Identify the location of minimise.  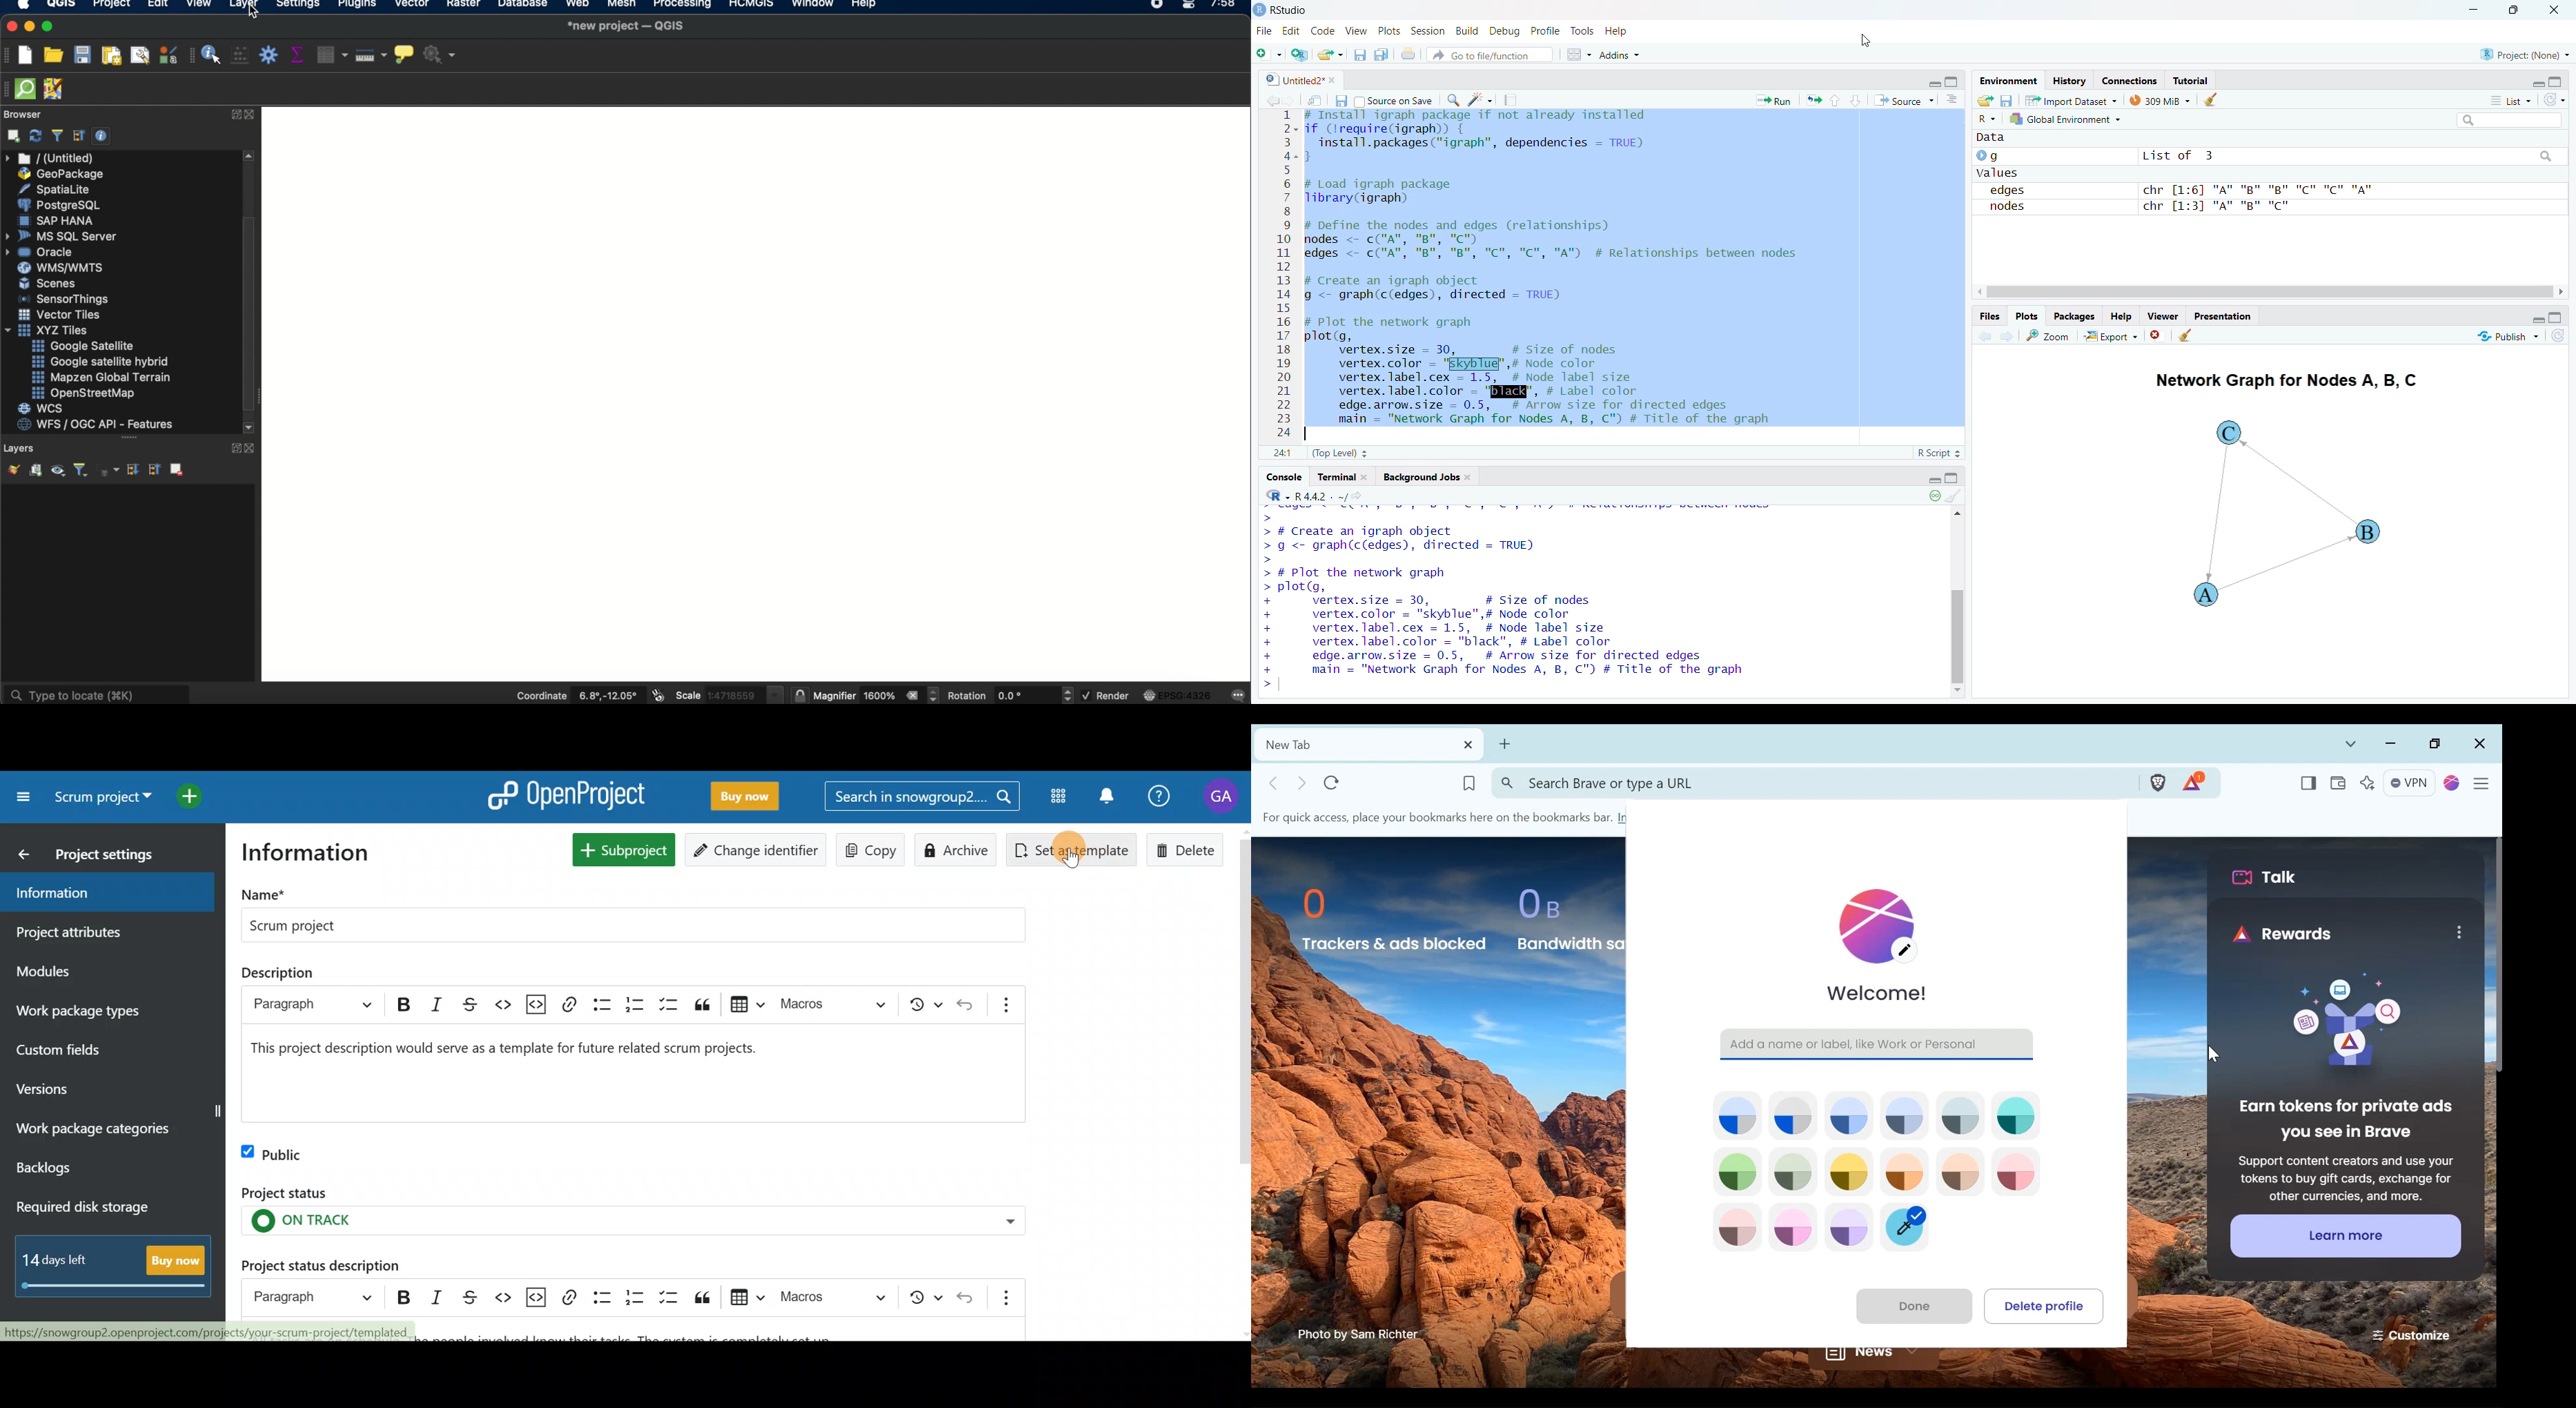
(1928, 480).